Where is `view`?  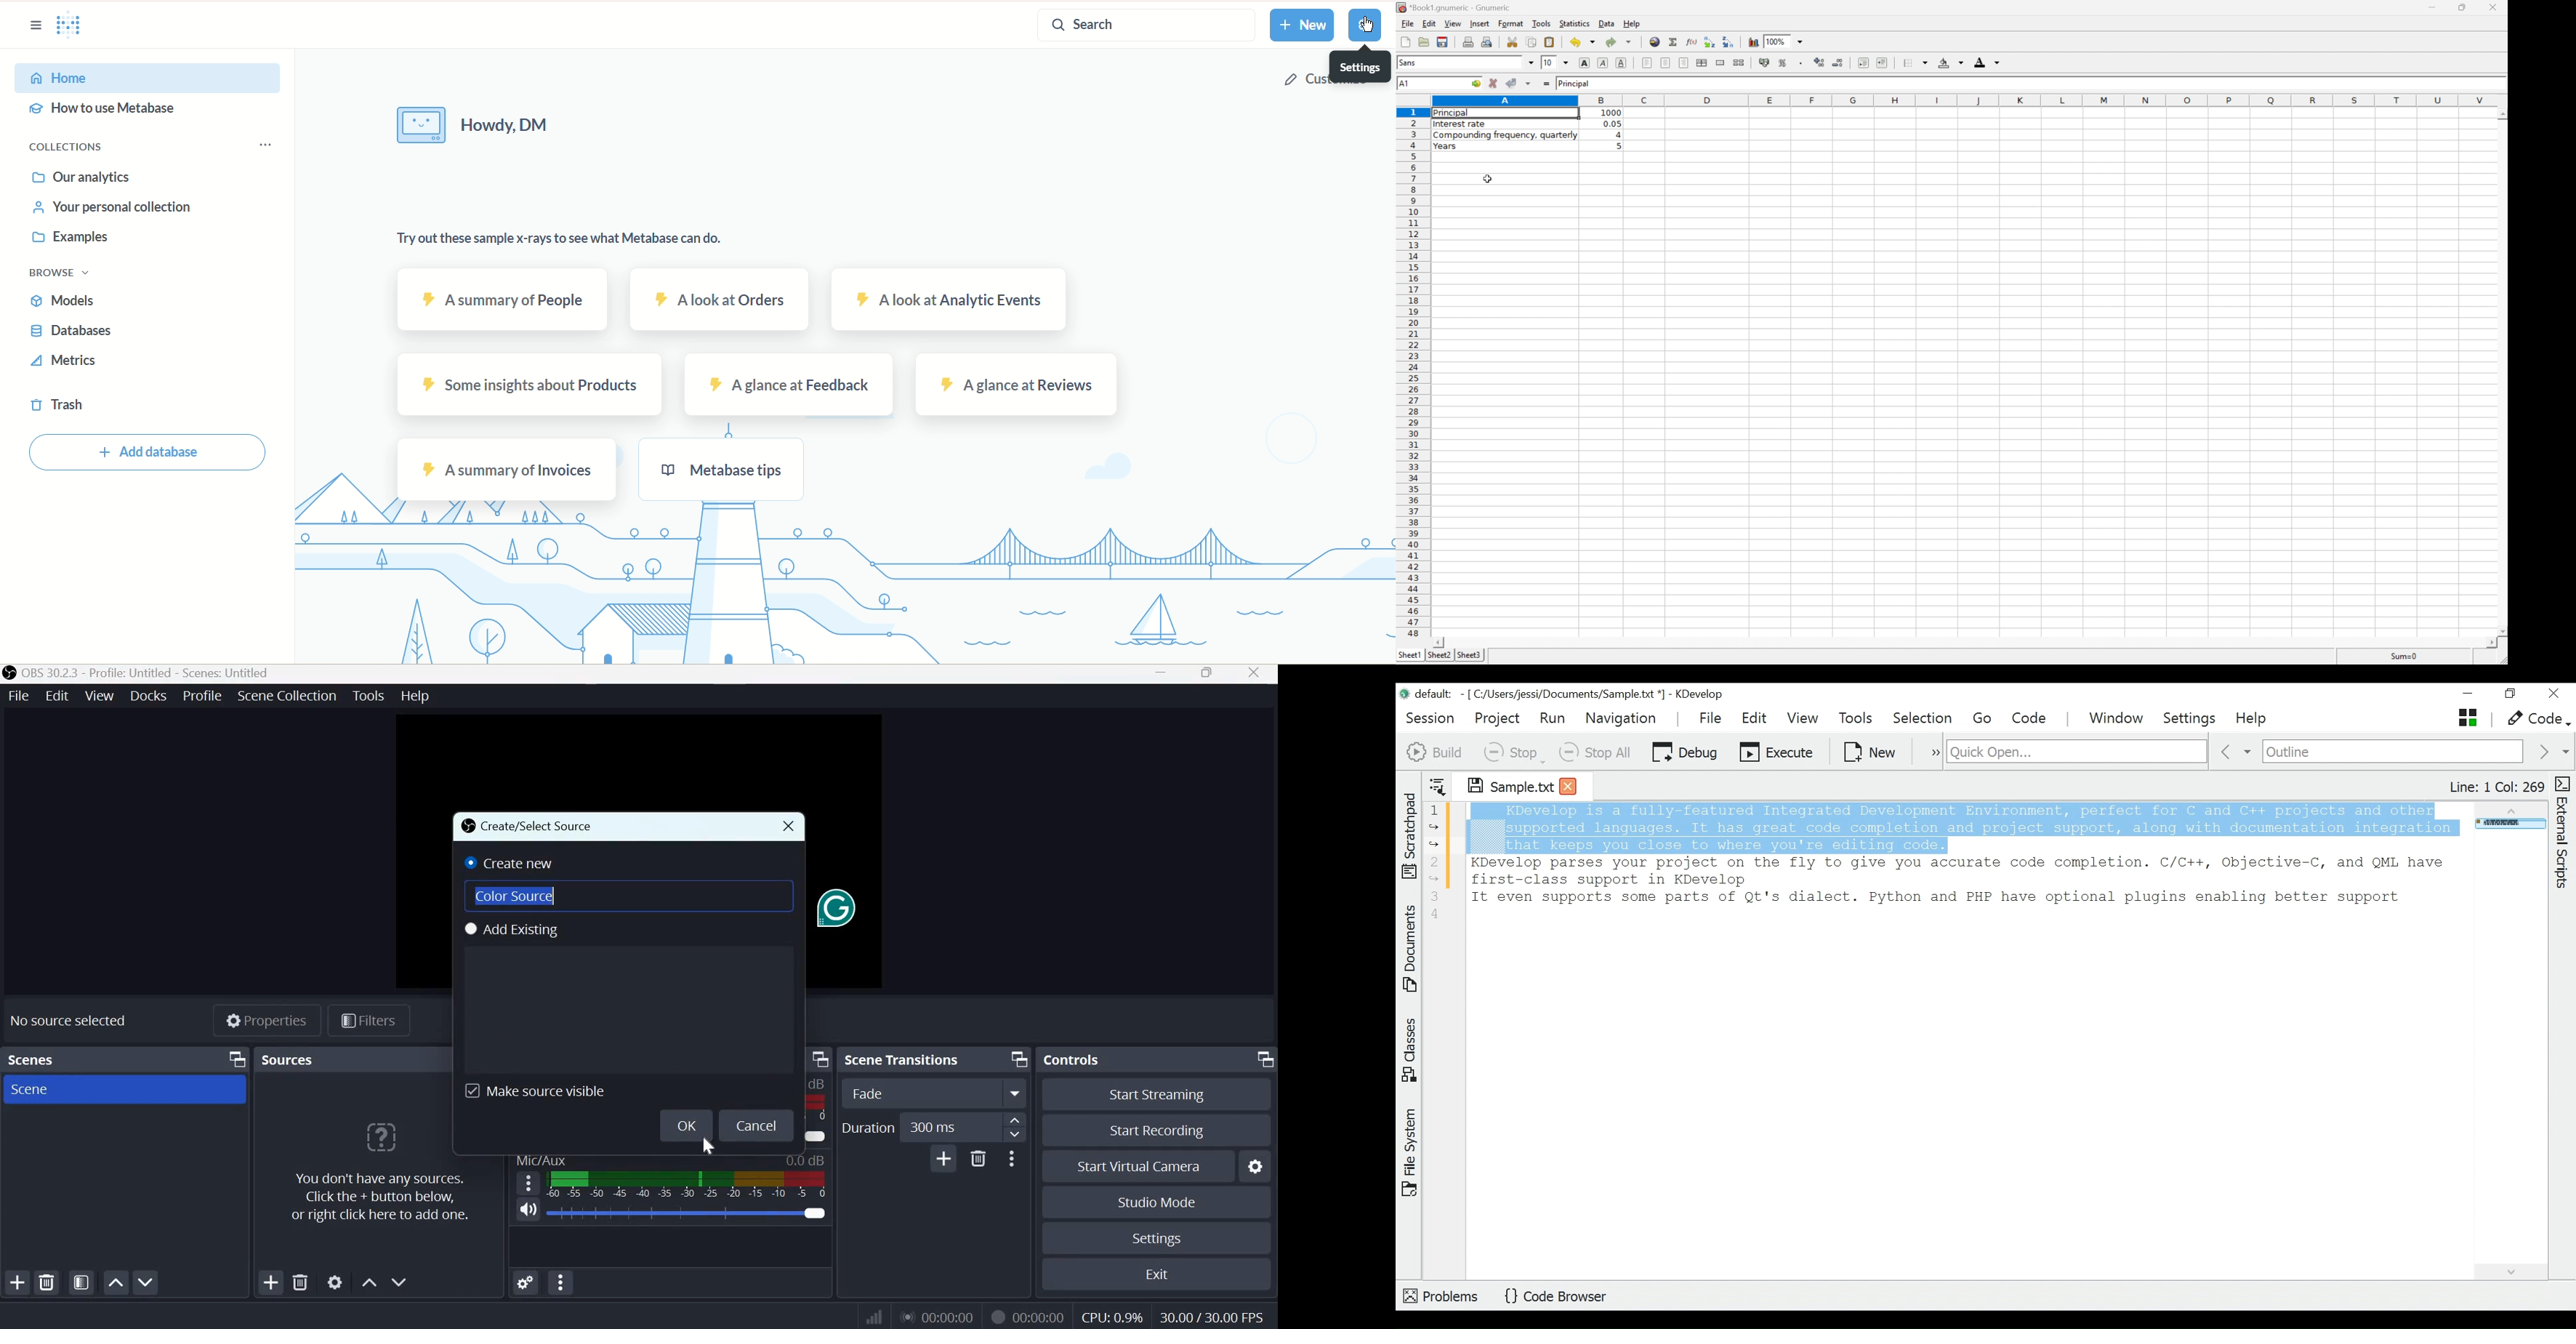
view is located at coordinates (1452, 23).